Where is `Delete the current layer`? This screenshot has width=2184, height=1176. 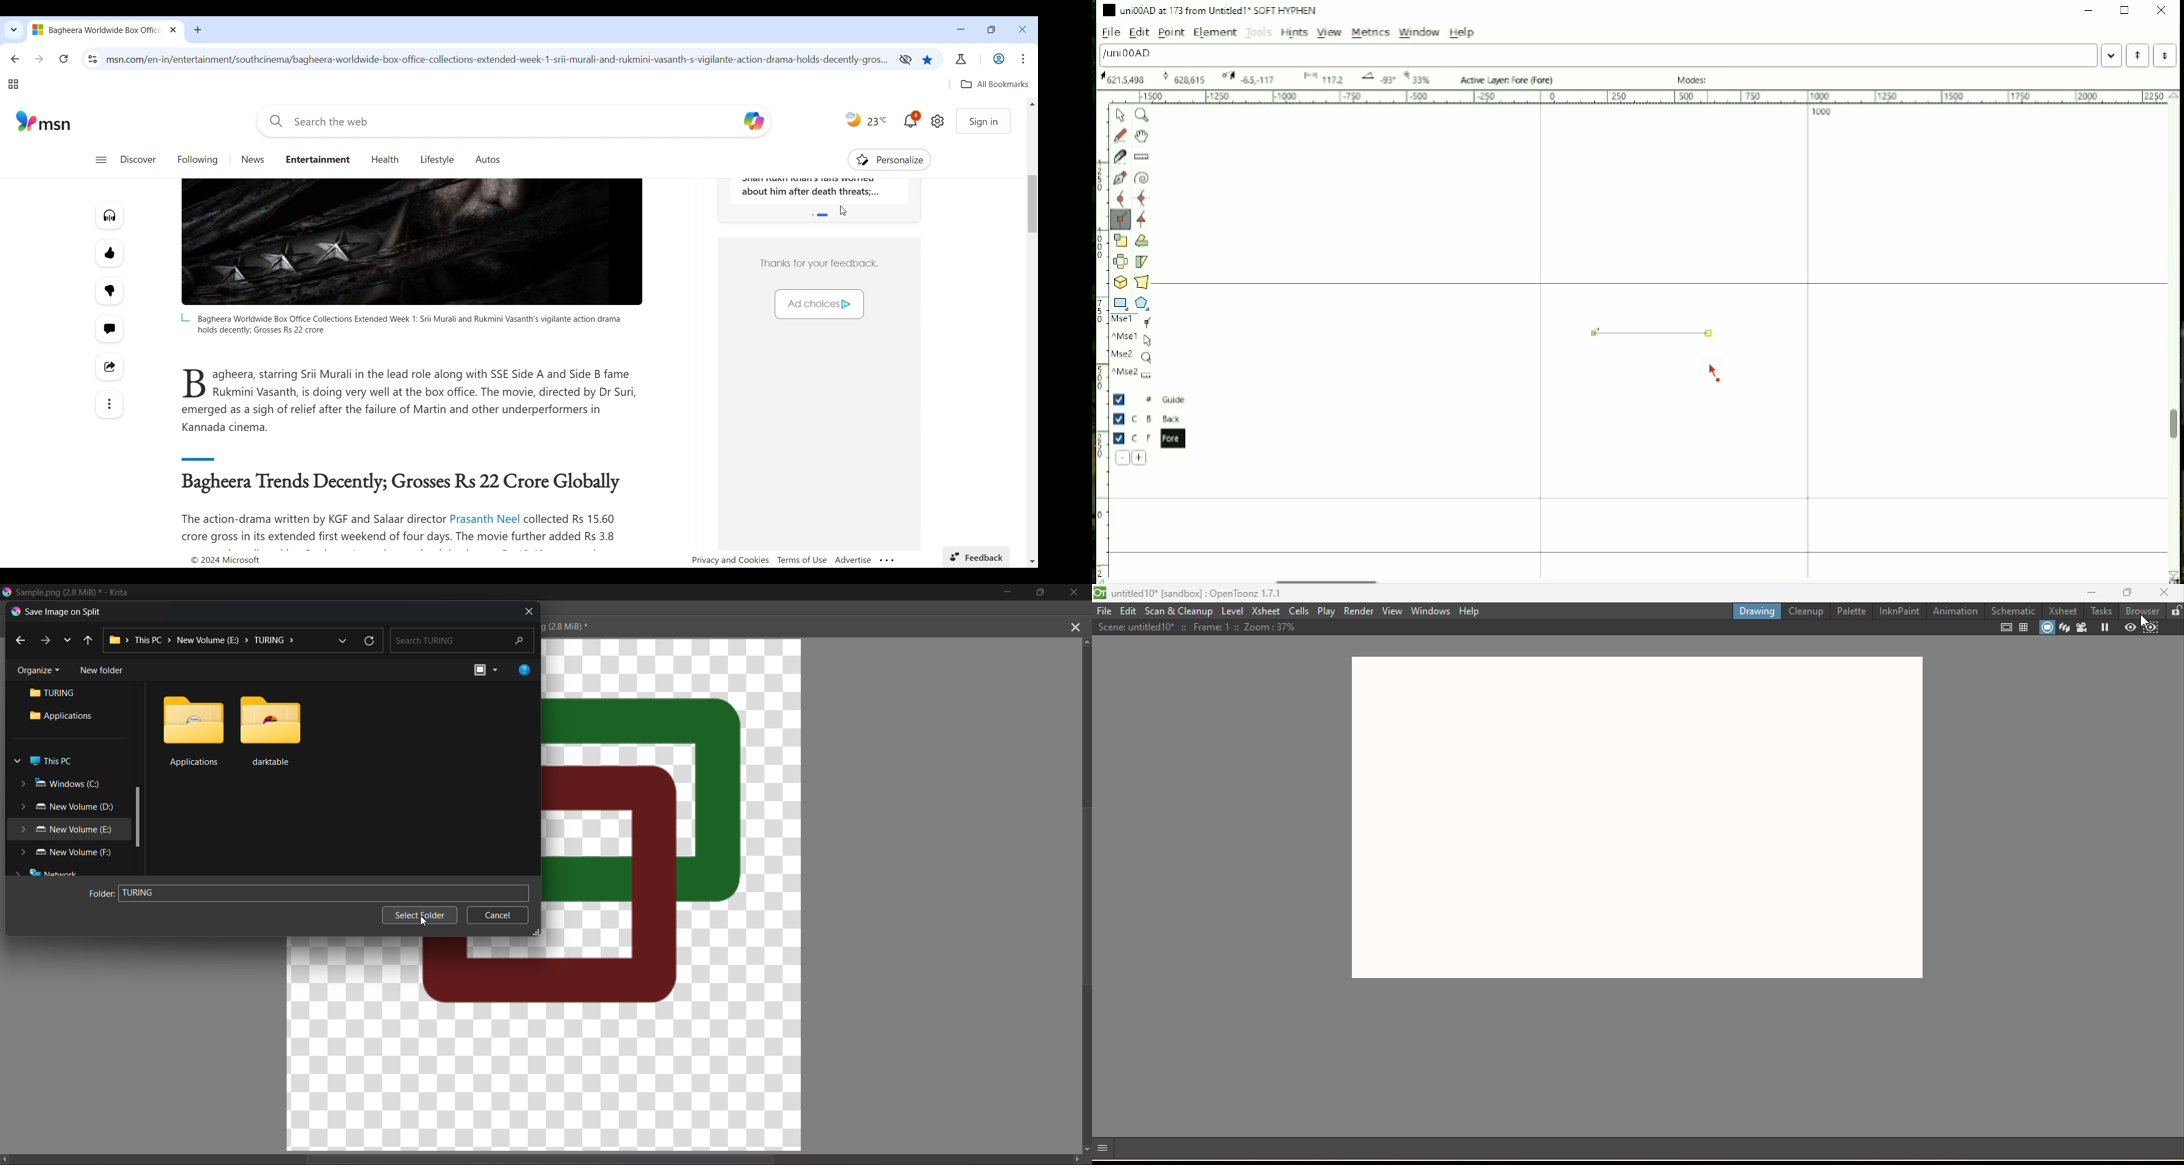 Delete the current layer is located at coordinates (1123, 458).